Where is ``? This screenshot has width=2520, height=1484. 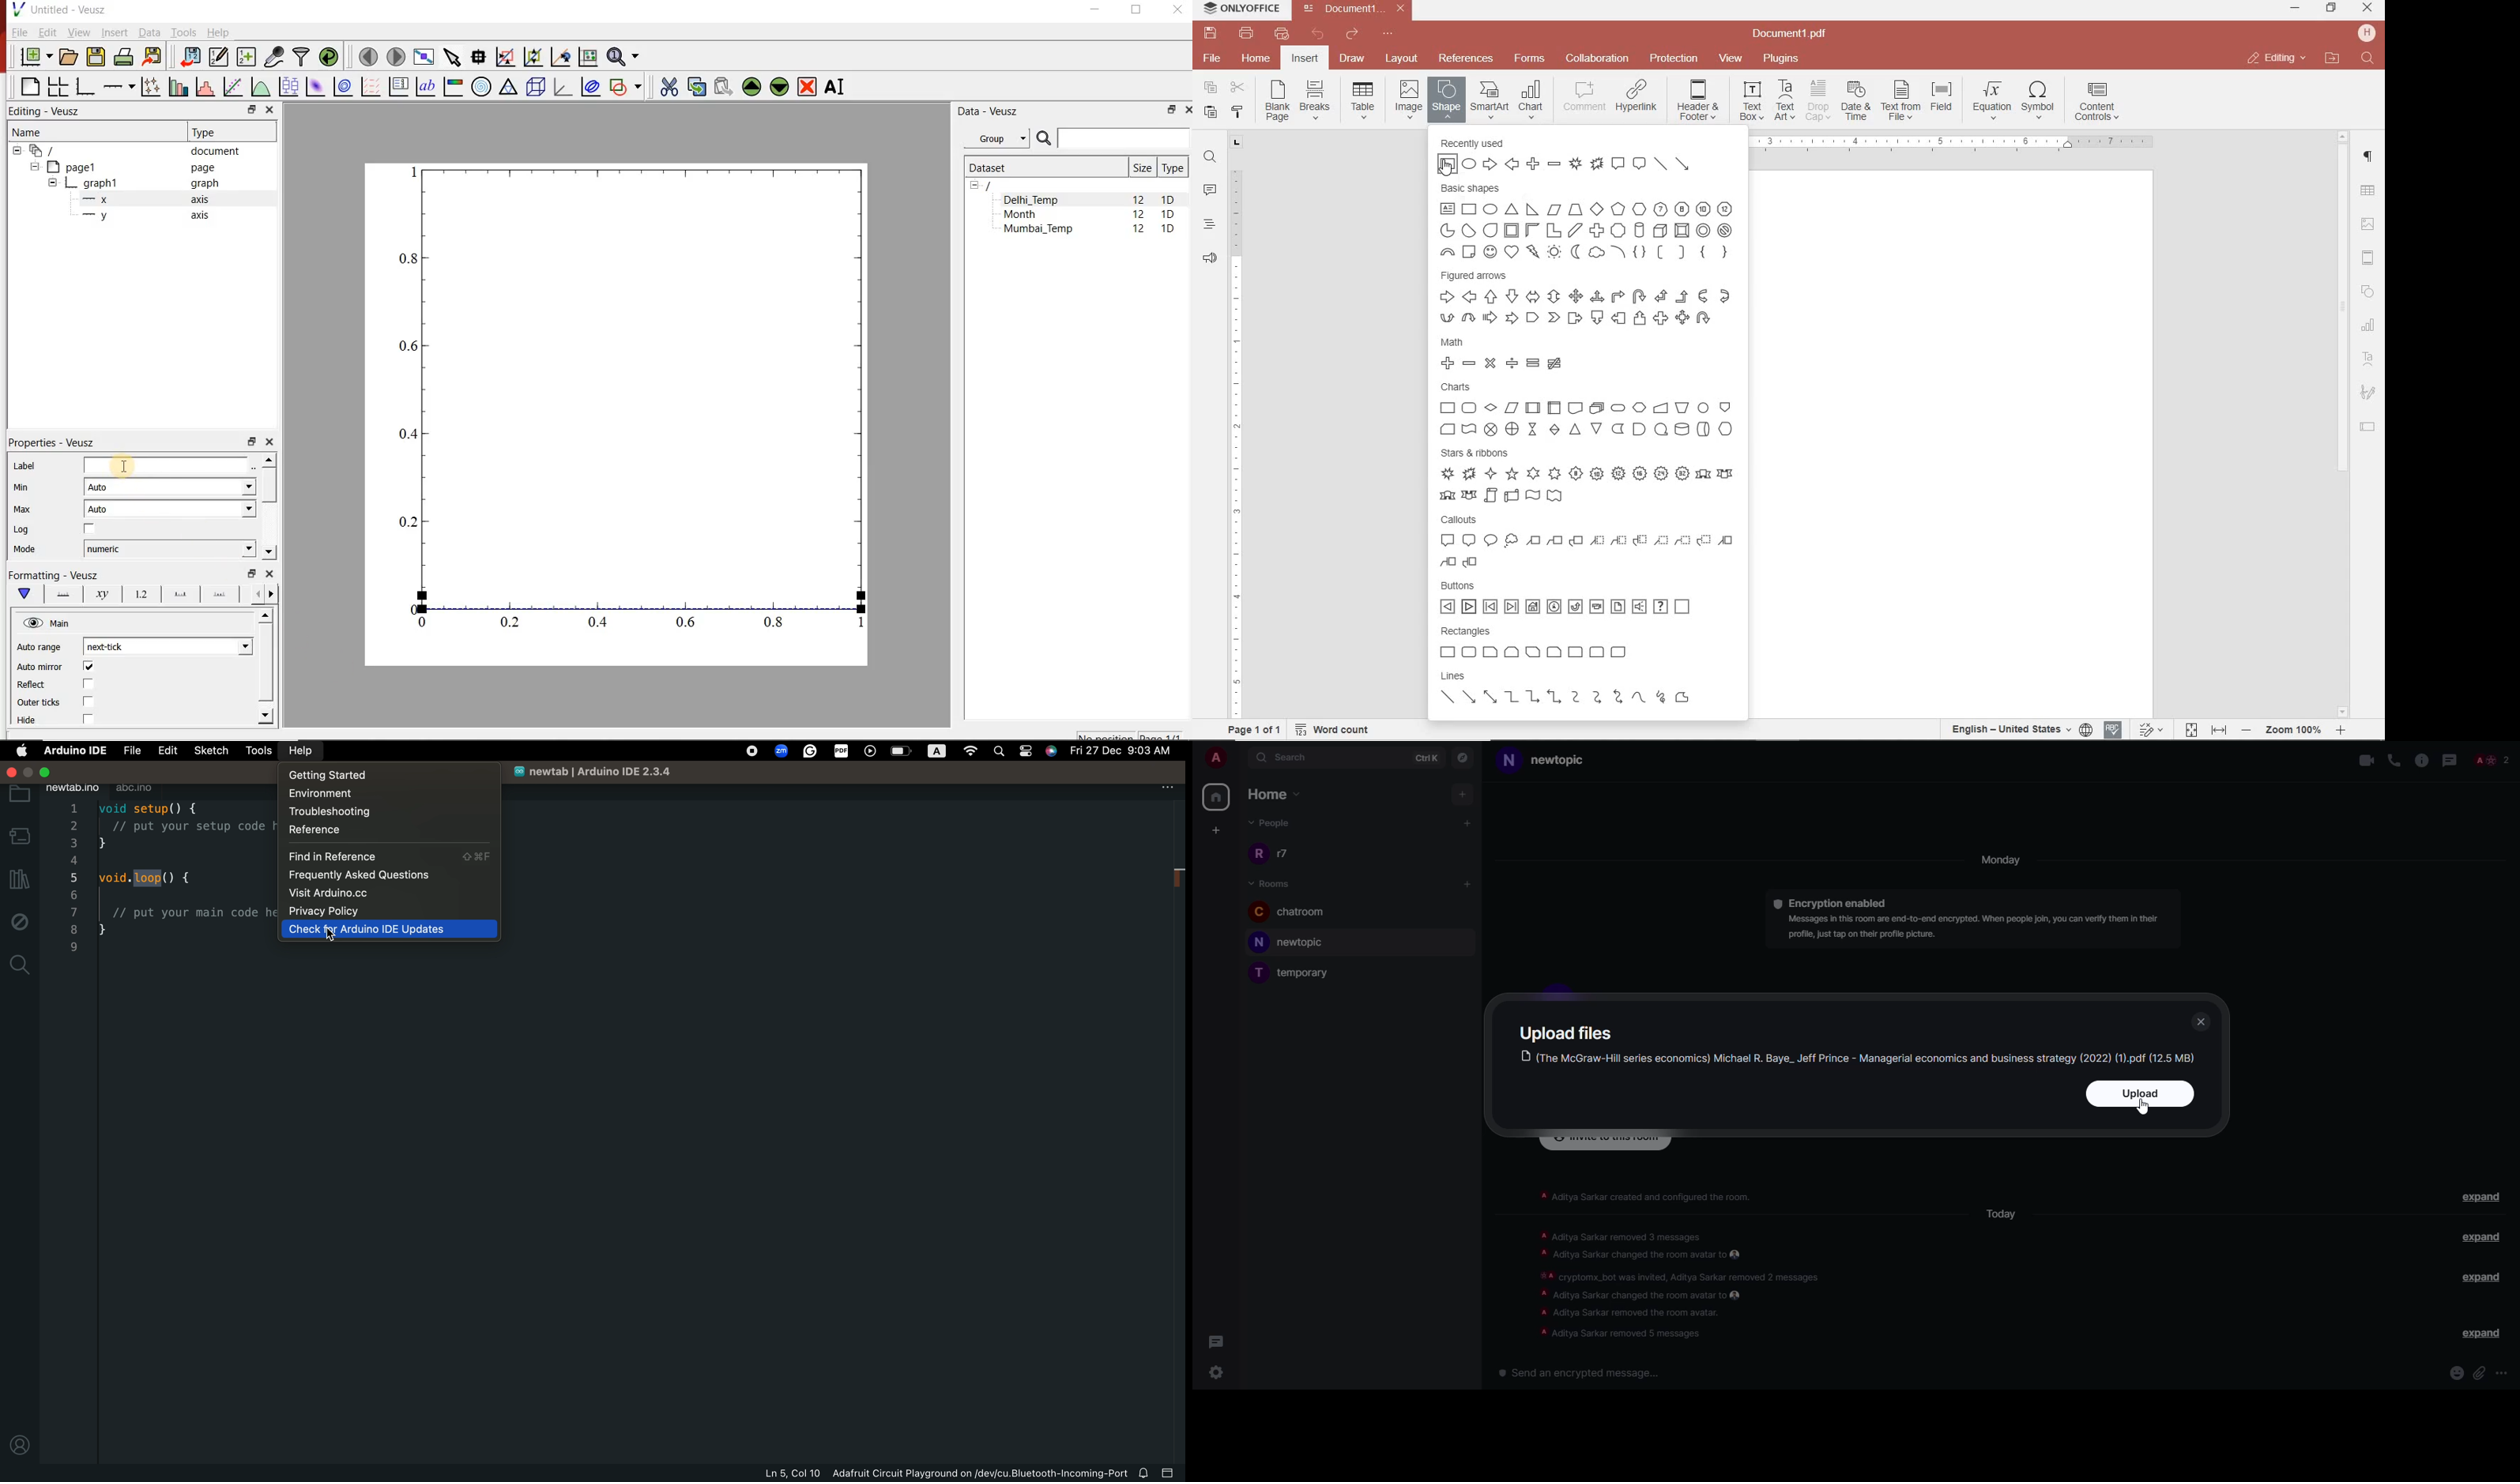  is located at coordinates (1956, 144).